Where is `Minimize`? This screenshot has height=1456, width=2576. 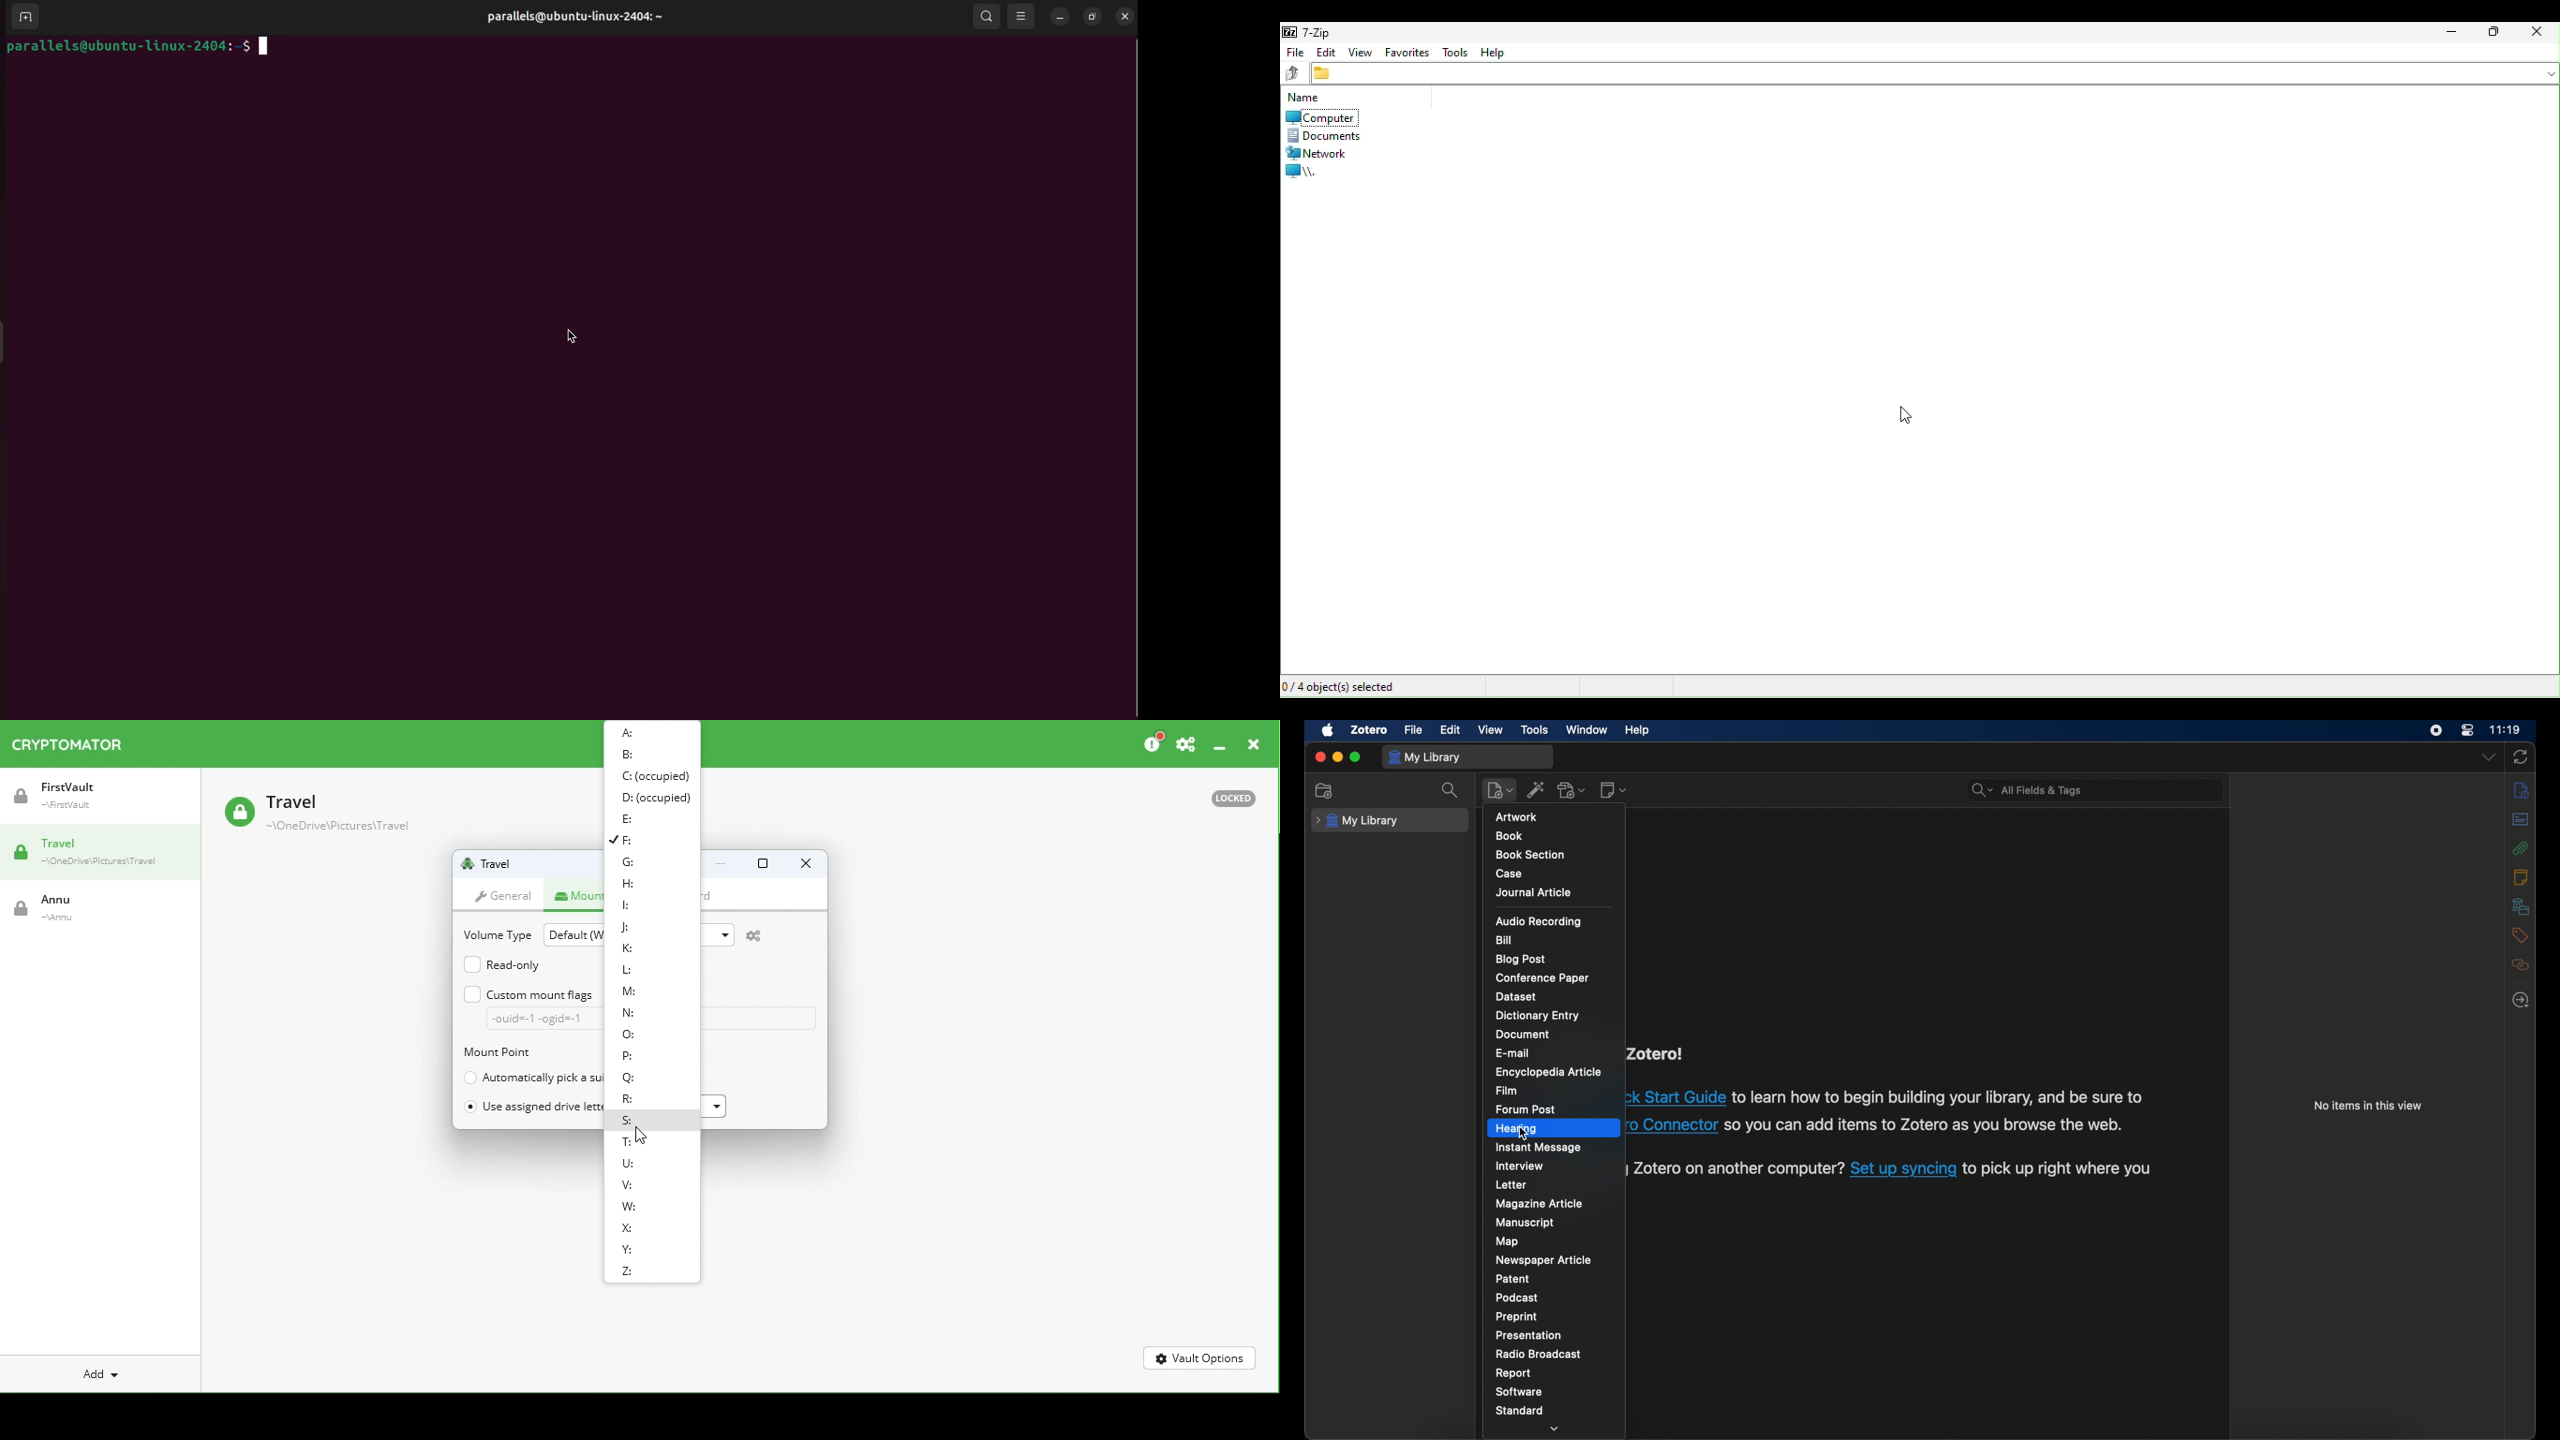
Minimize is located at coordinates (1218, 742).